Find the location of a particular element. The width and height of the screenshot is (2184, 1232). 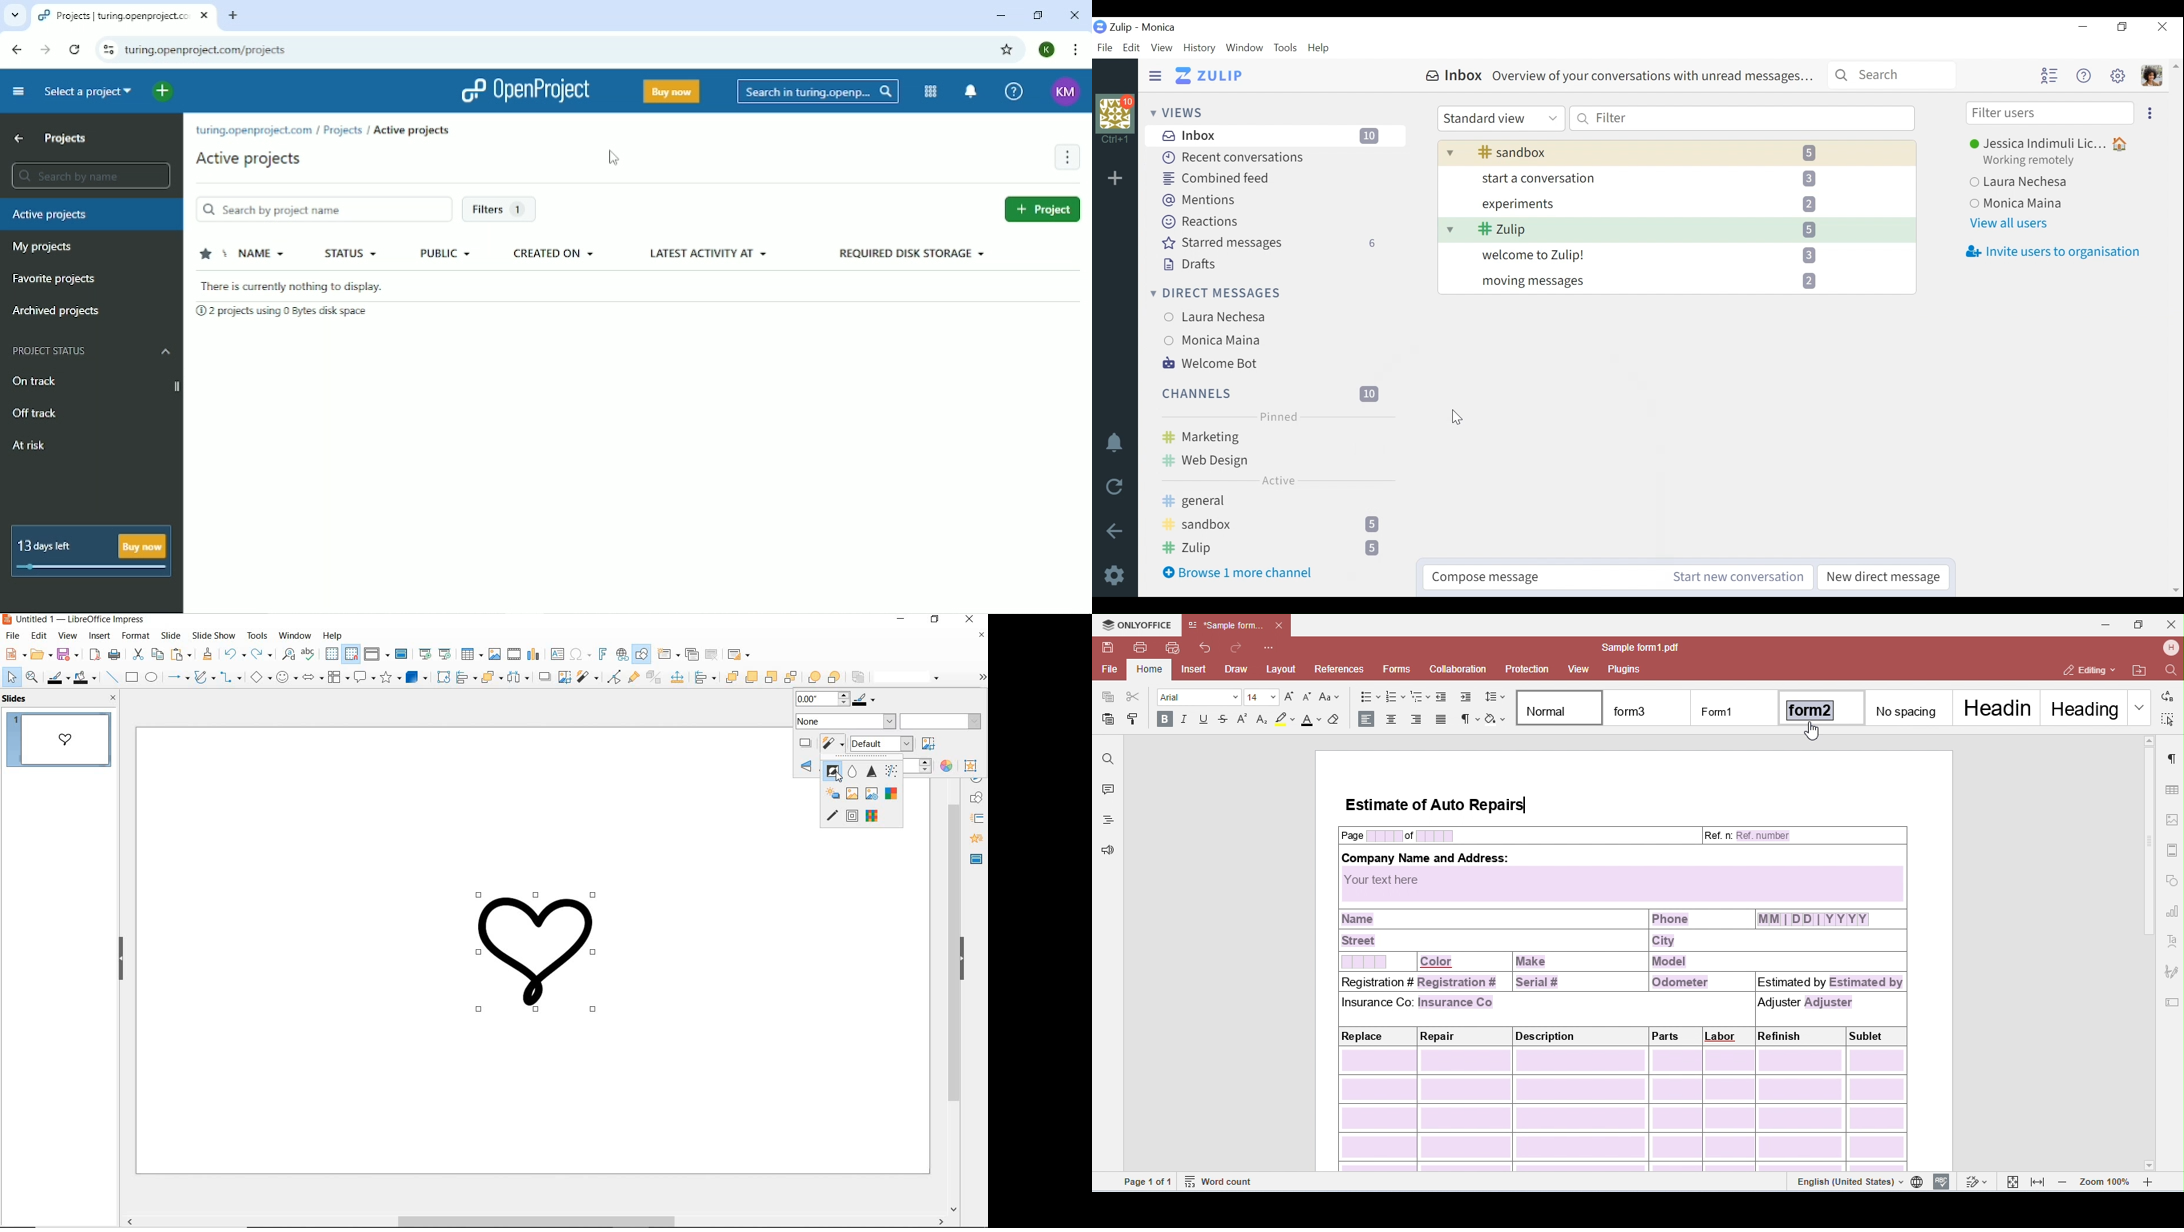

zoom and pan is located at coordinates (31, 677).